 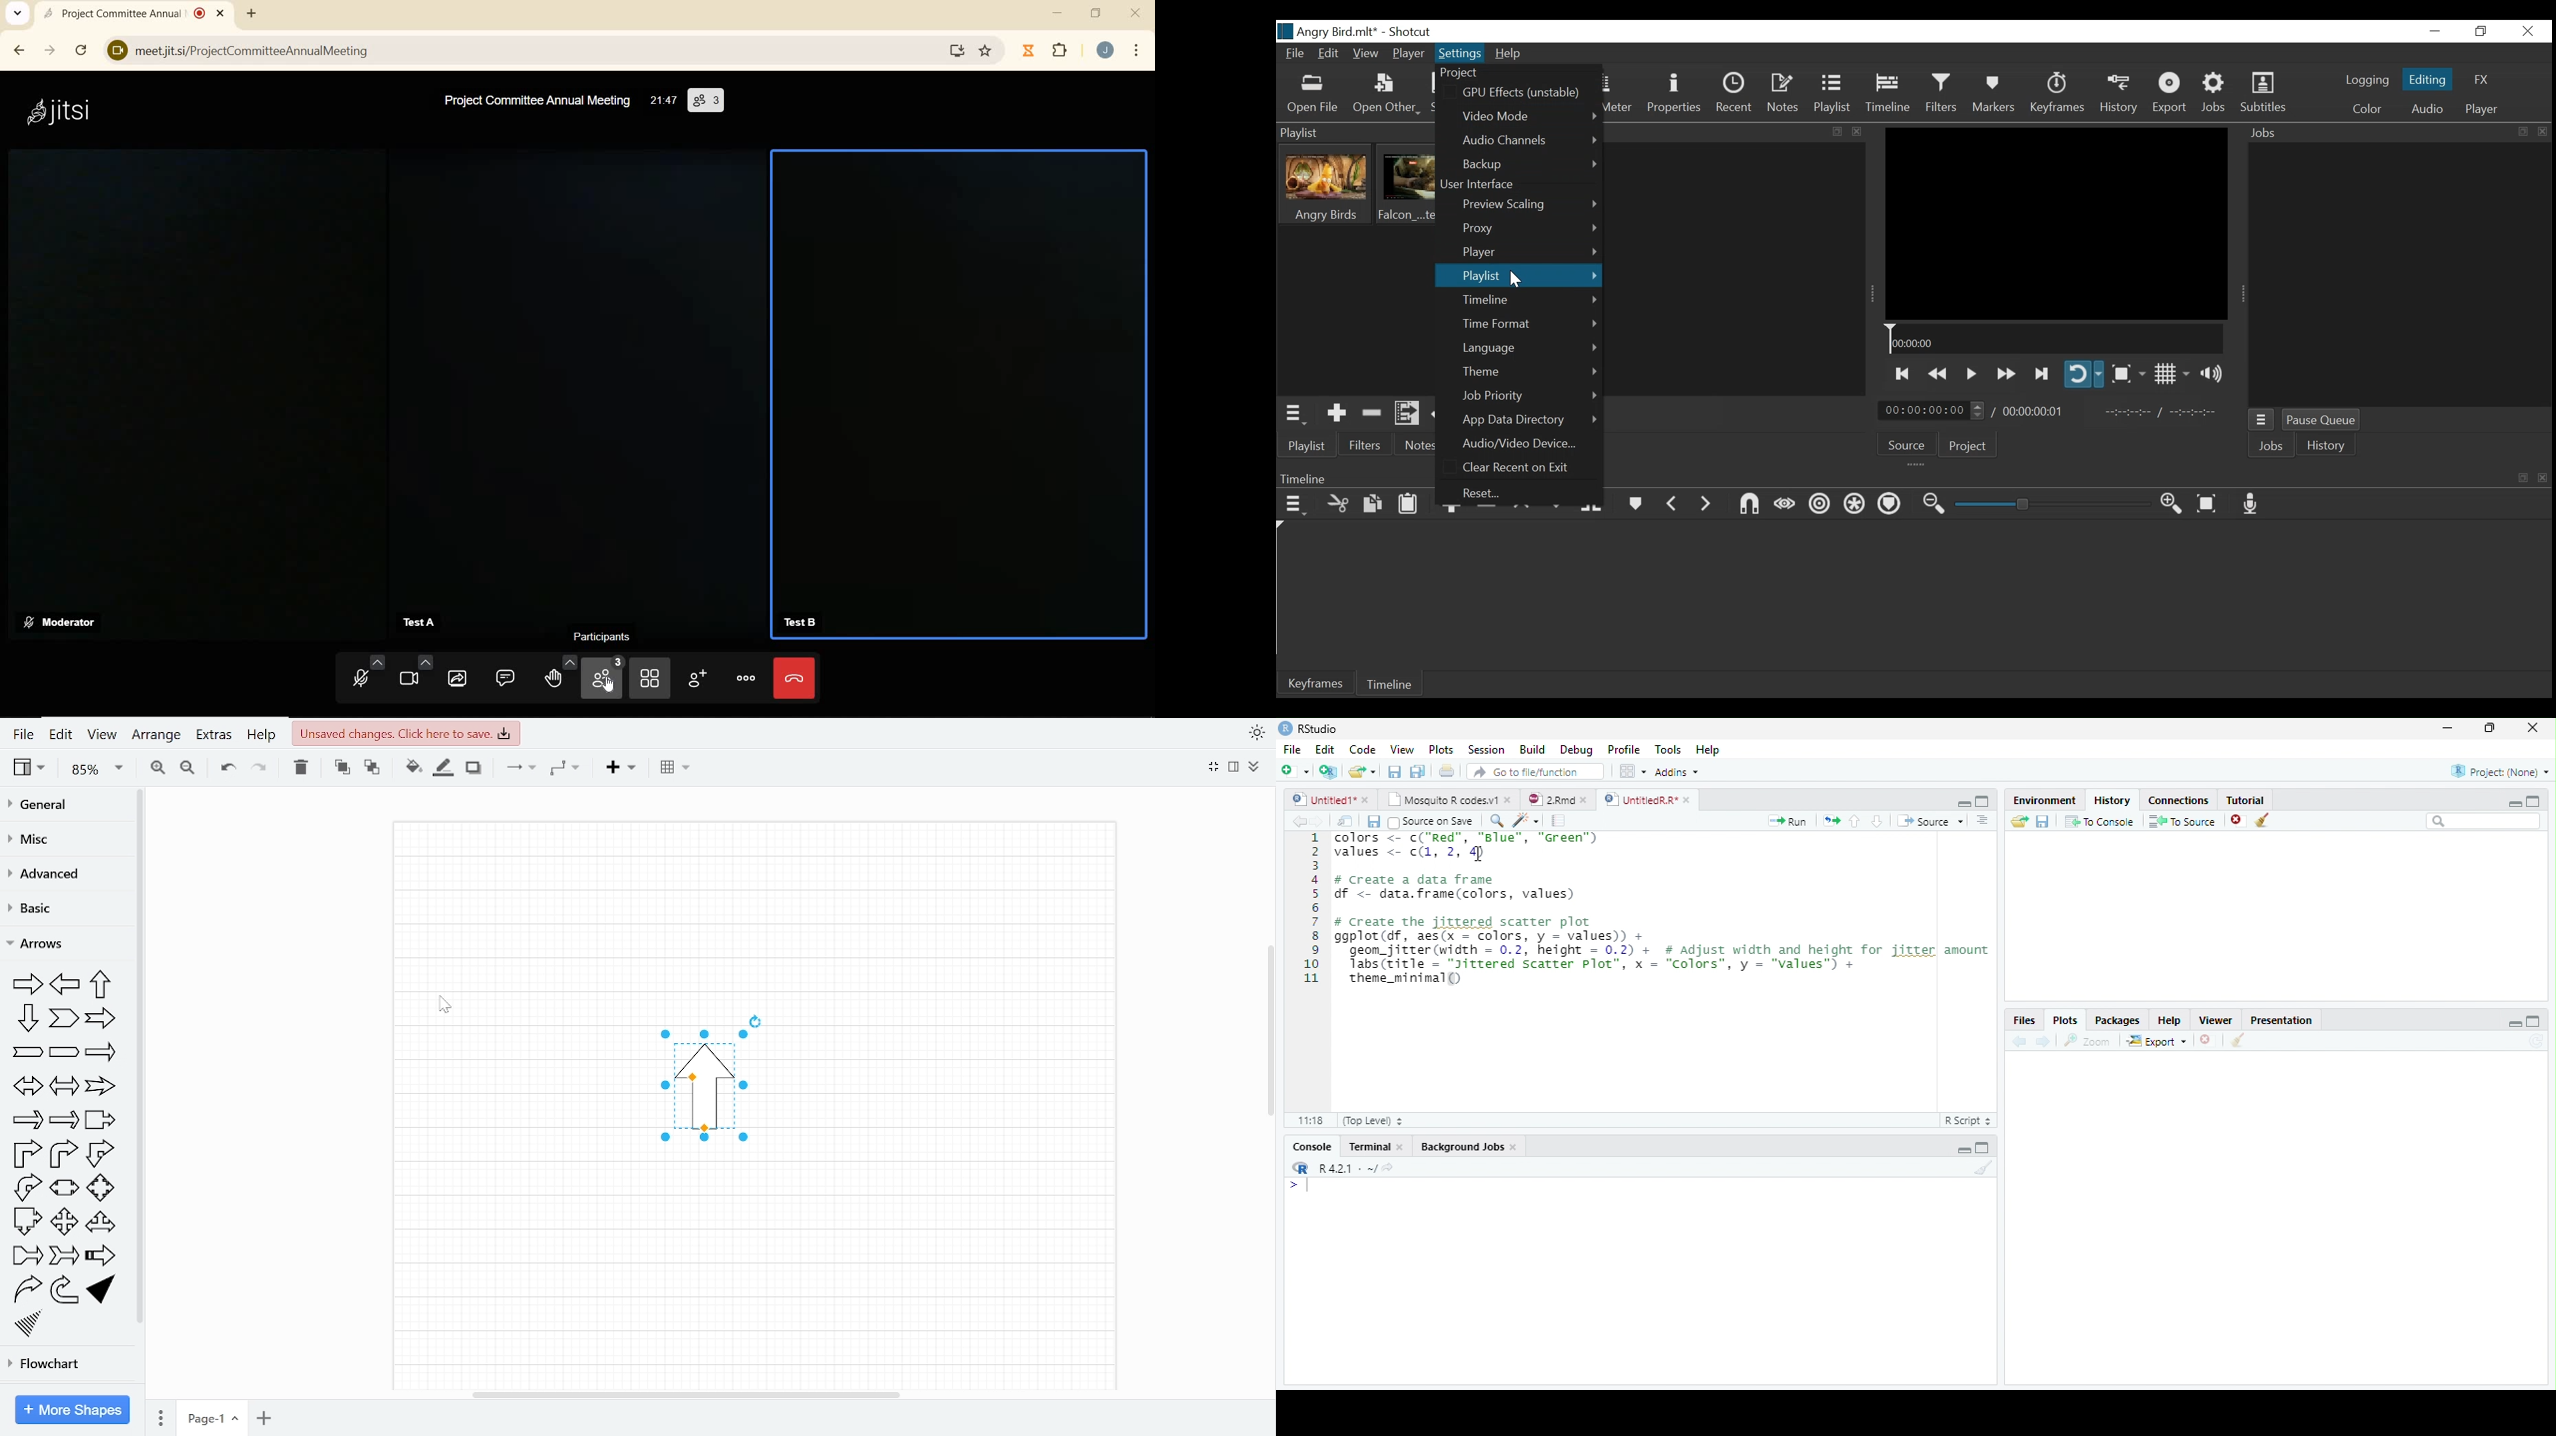 What do you see at coordinates (61, 734) in the screenshot?
I see `EDit` at bounding box center [61, 734].